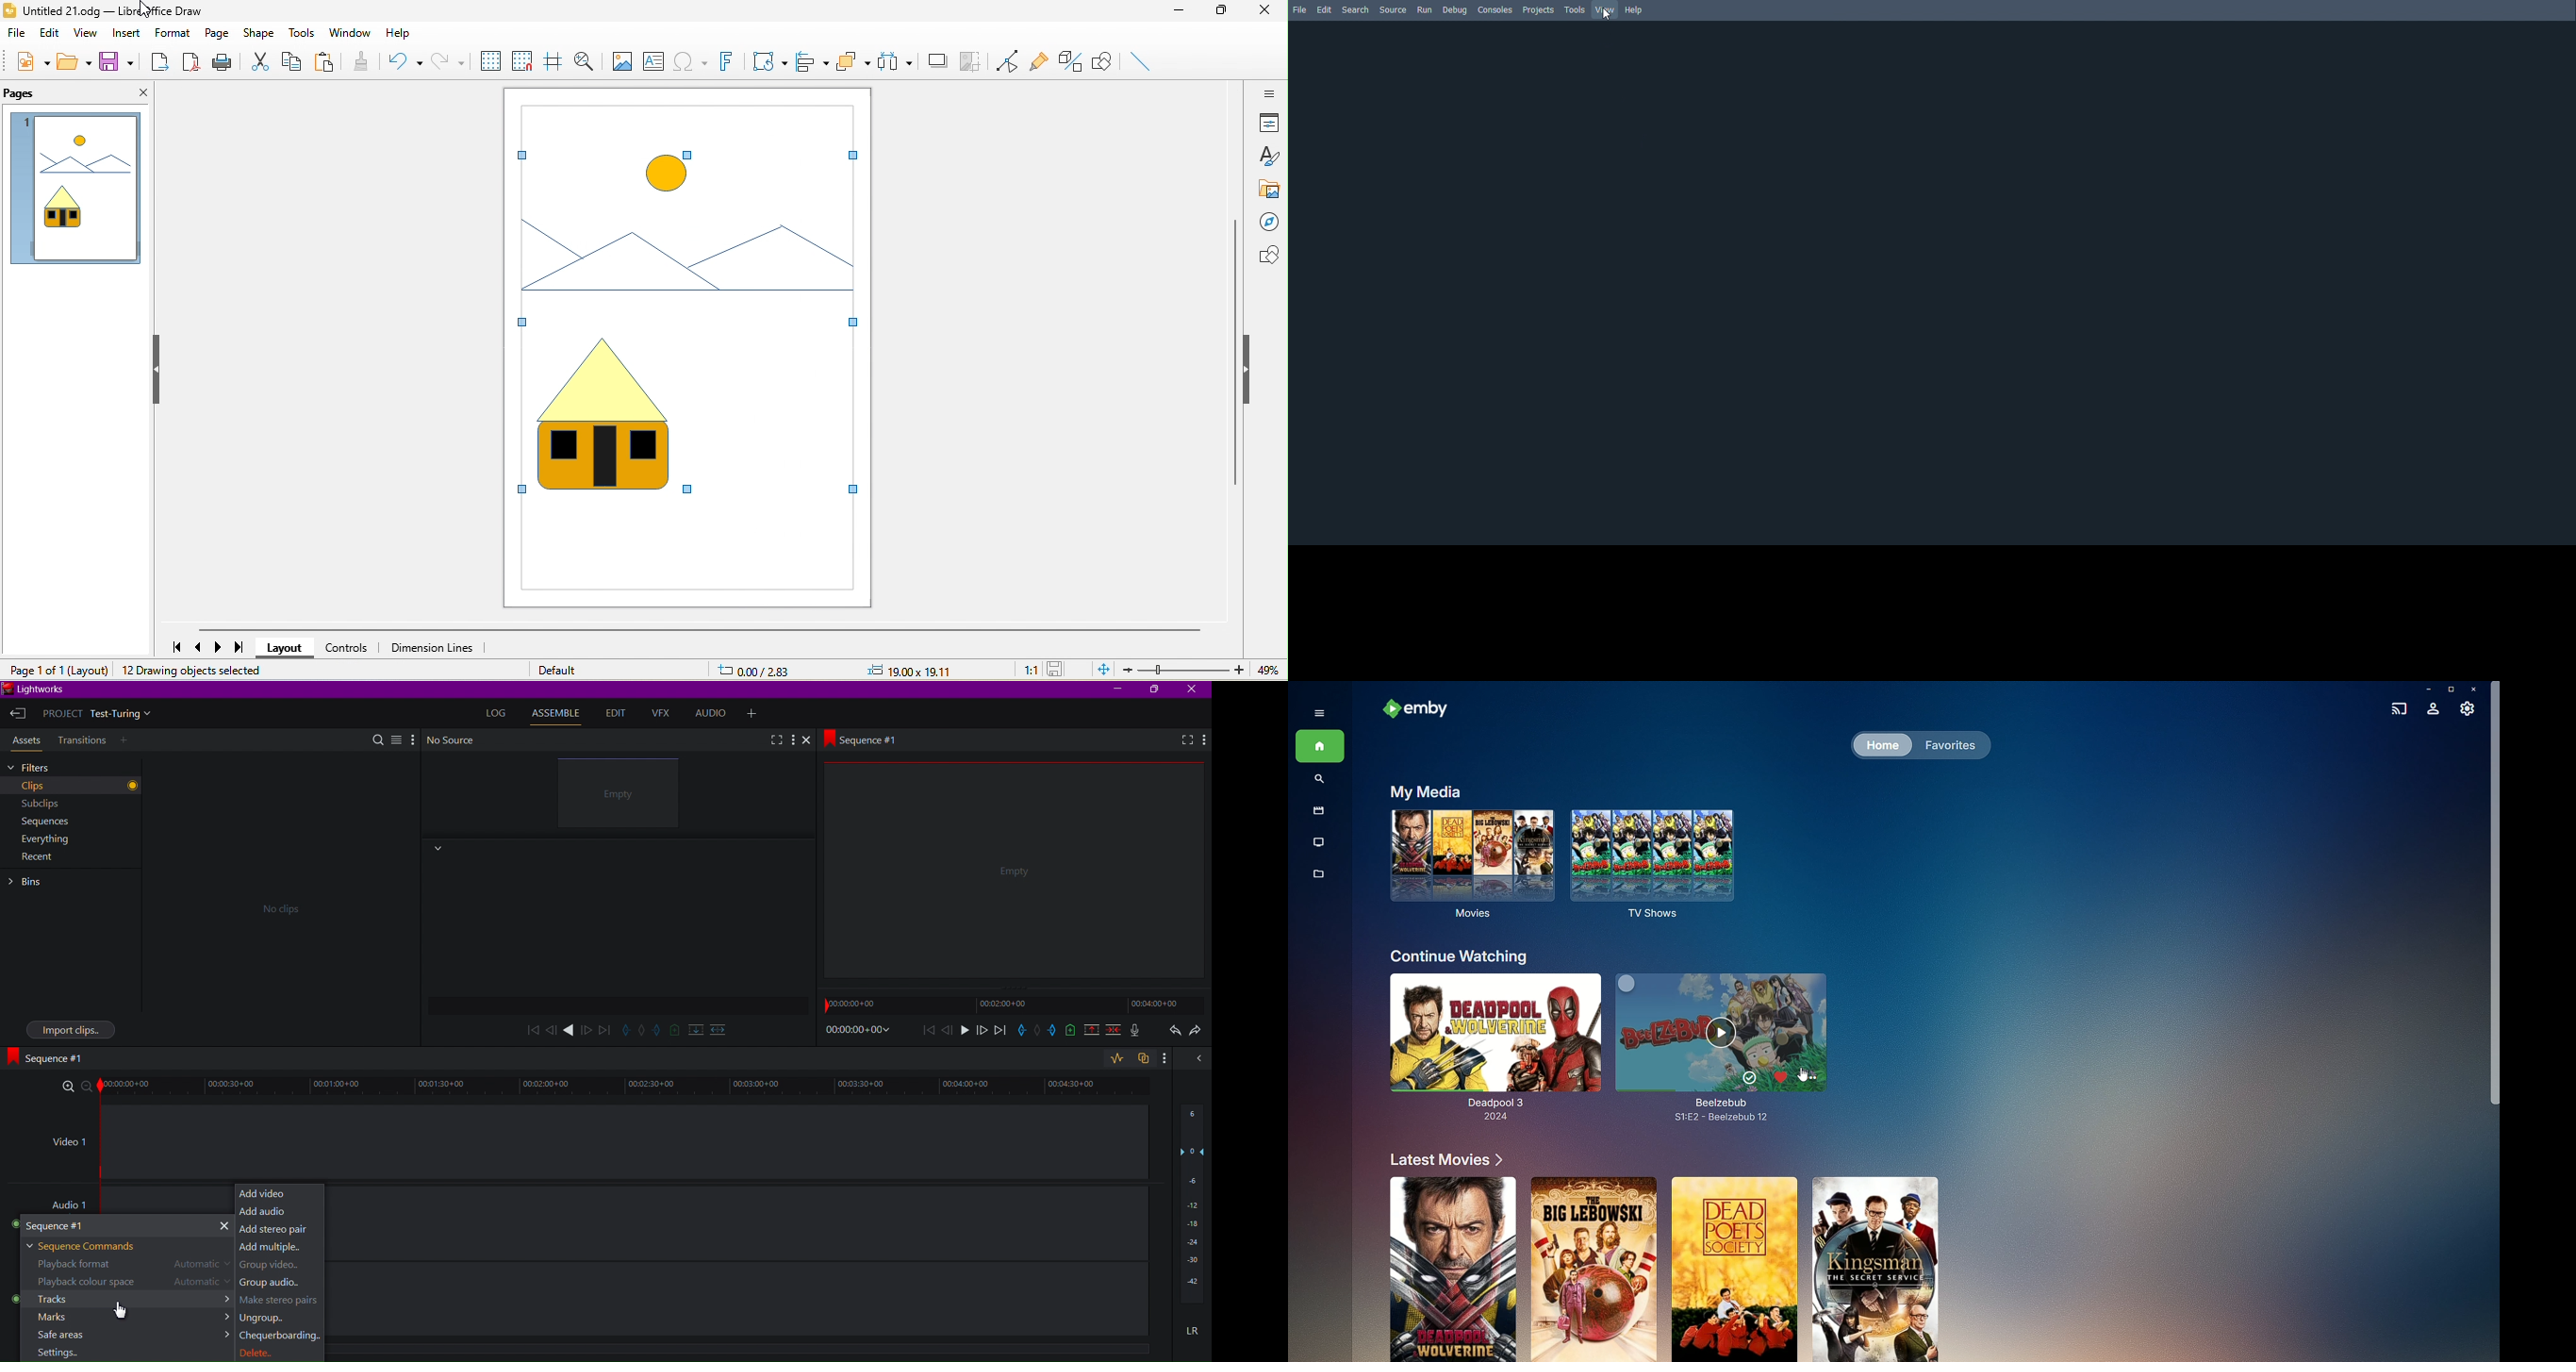 The image size is (2576, 1372). Describe the element at coordinates (32, 61) in the screenshot. I see `new` at that location.